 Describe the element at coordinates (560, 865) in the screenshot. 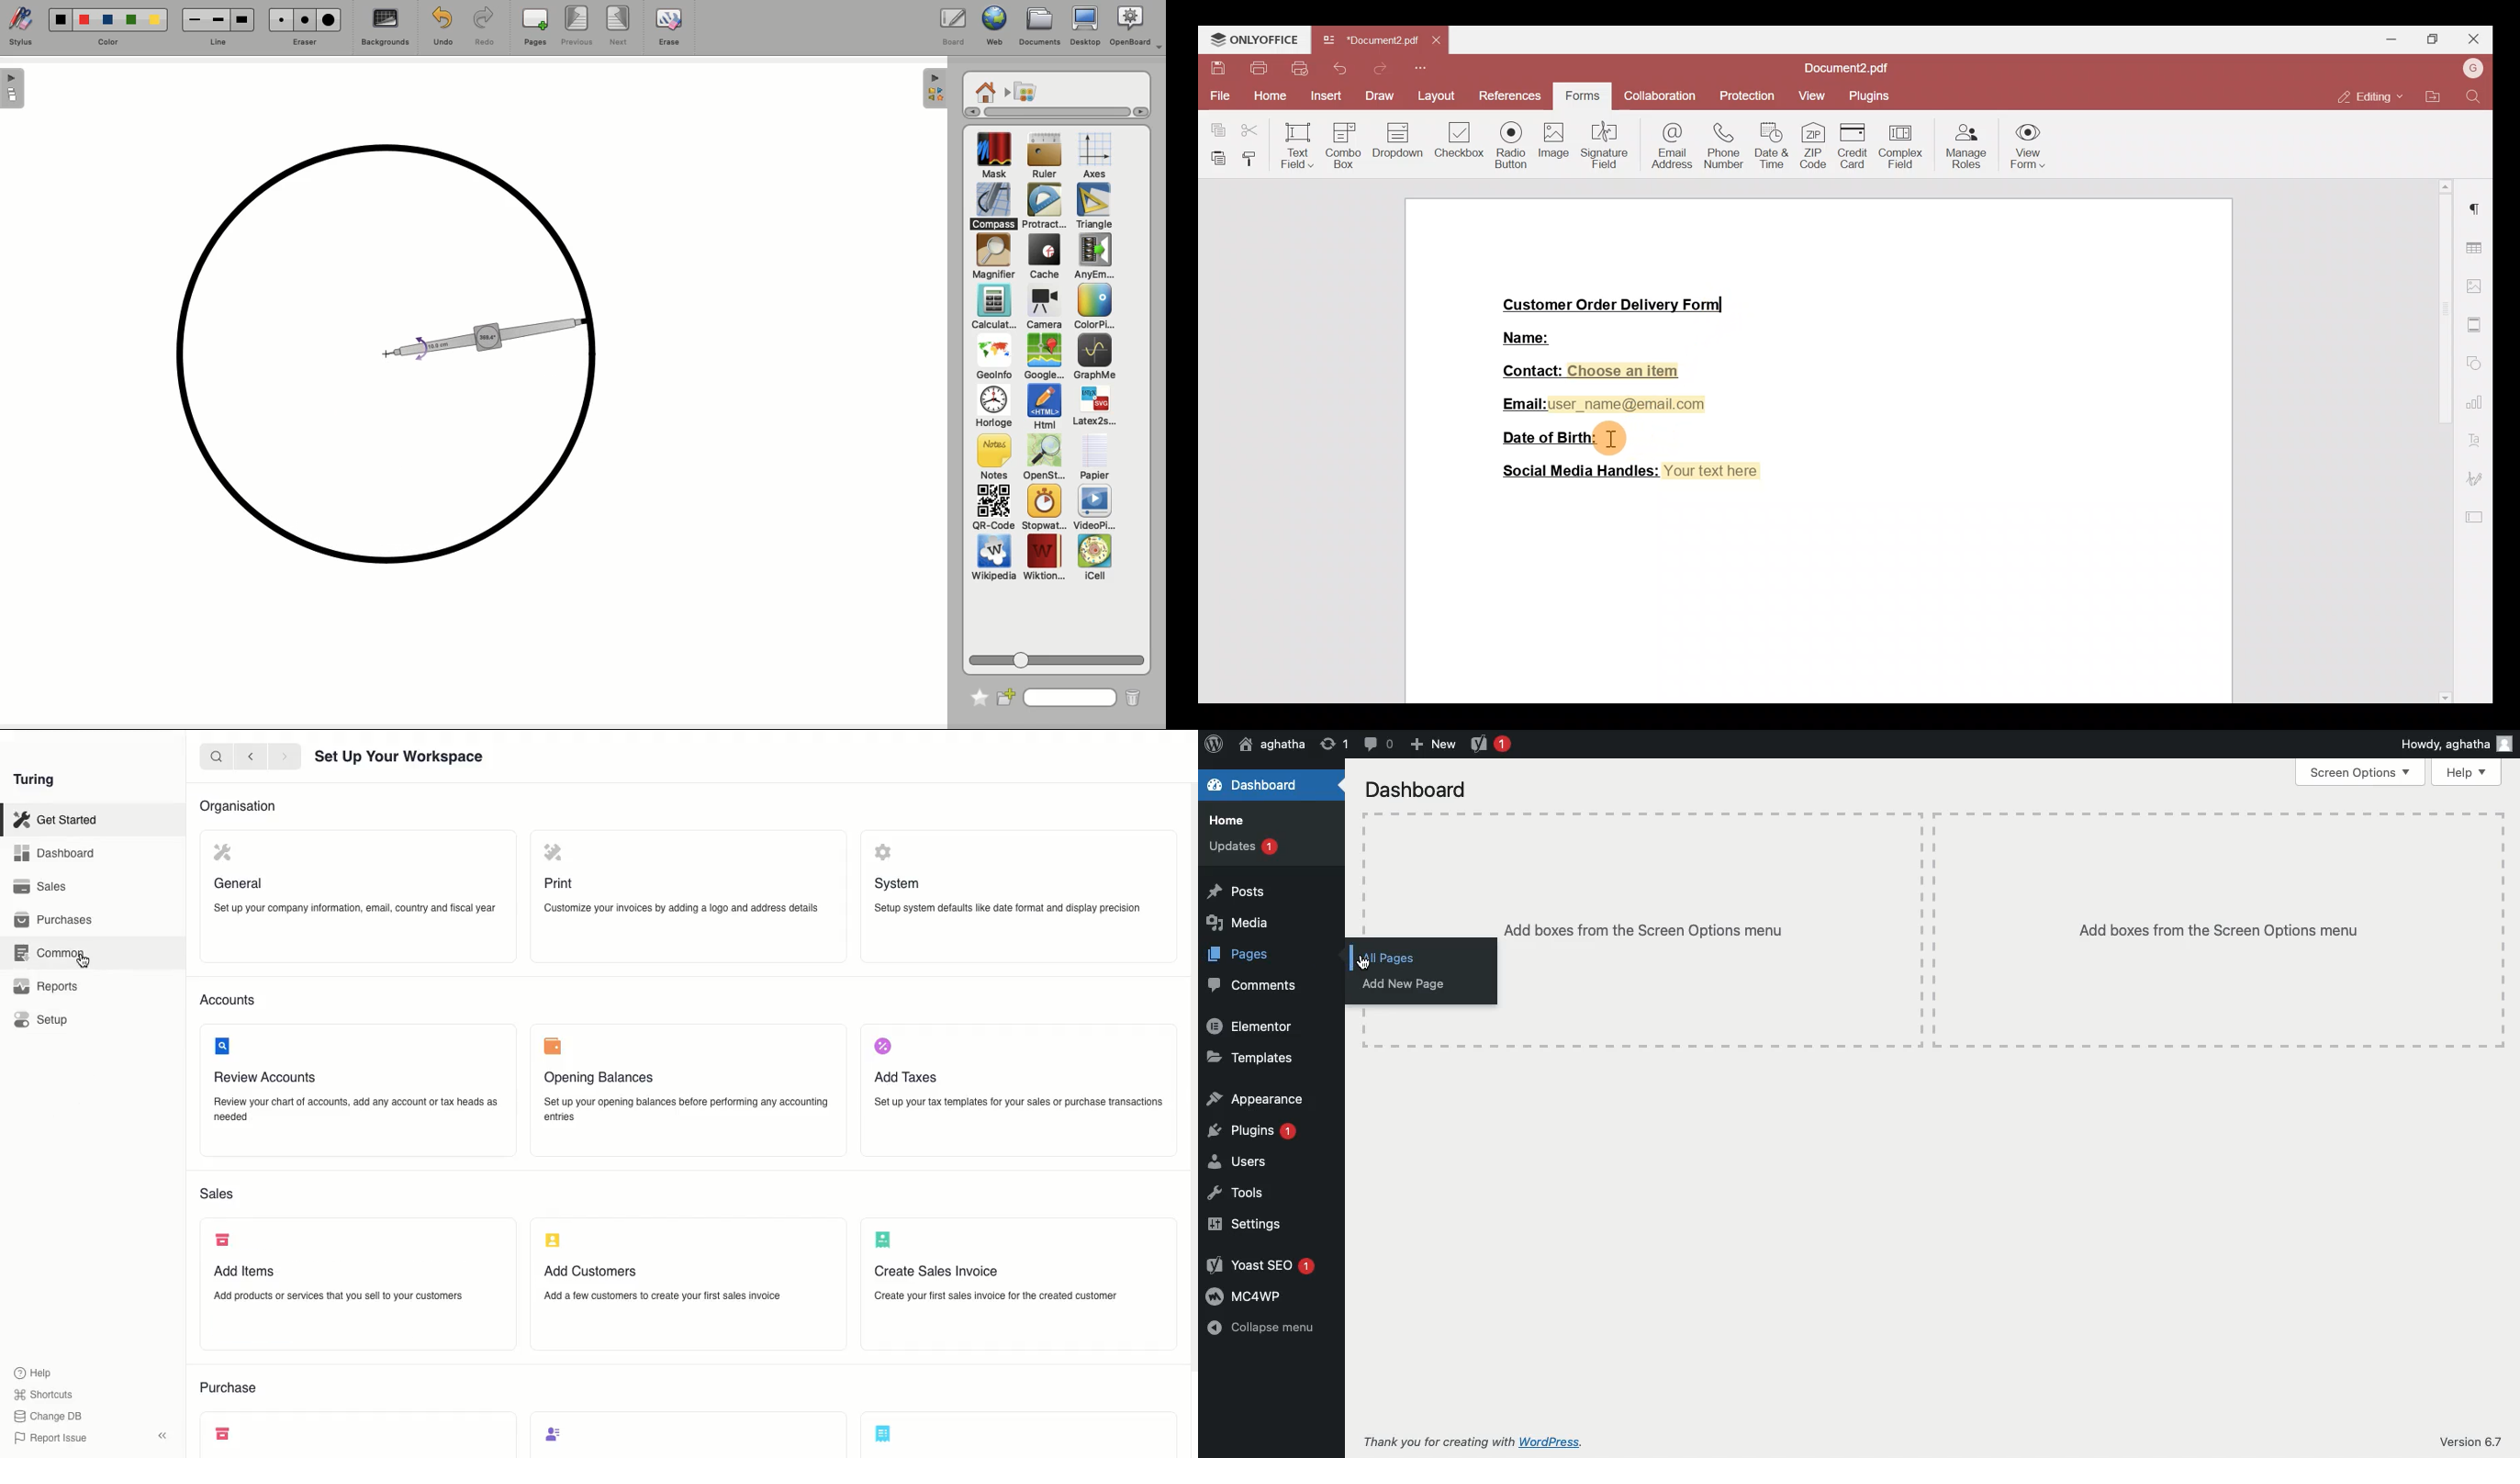

I see `Print` at that location.